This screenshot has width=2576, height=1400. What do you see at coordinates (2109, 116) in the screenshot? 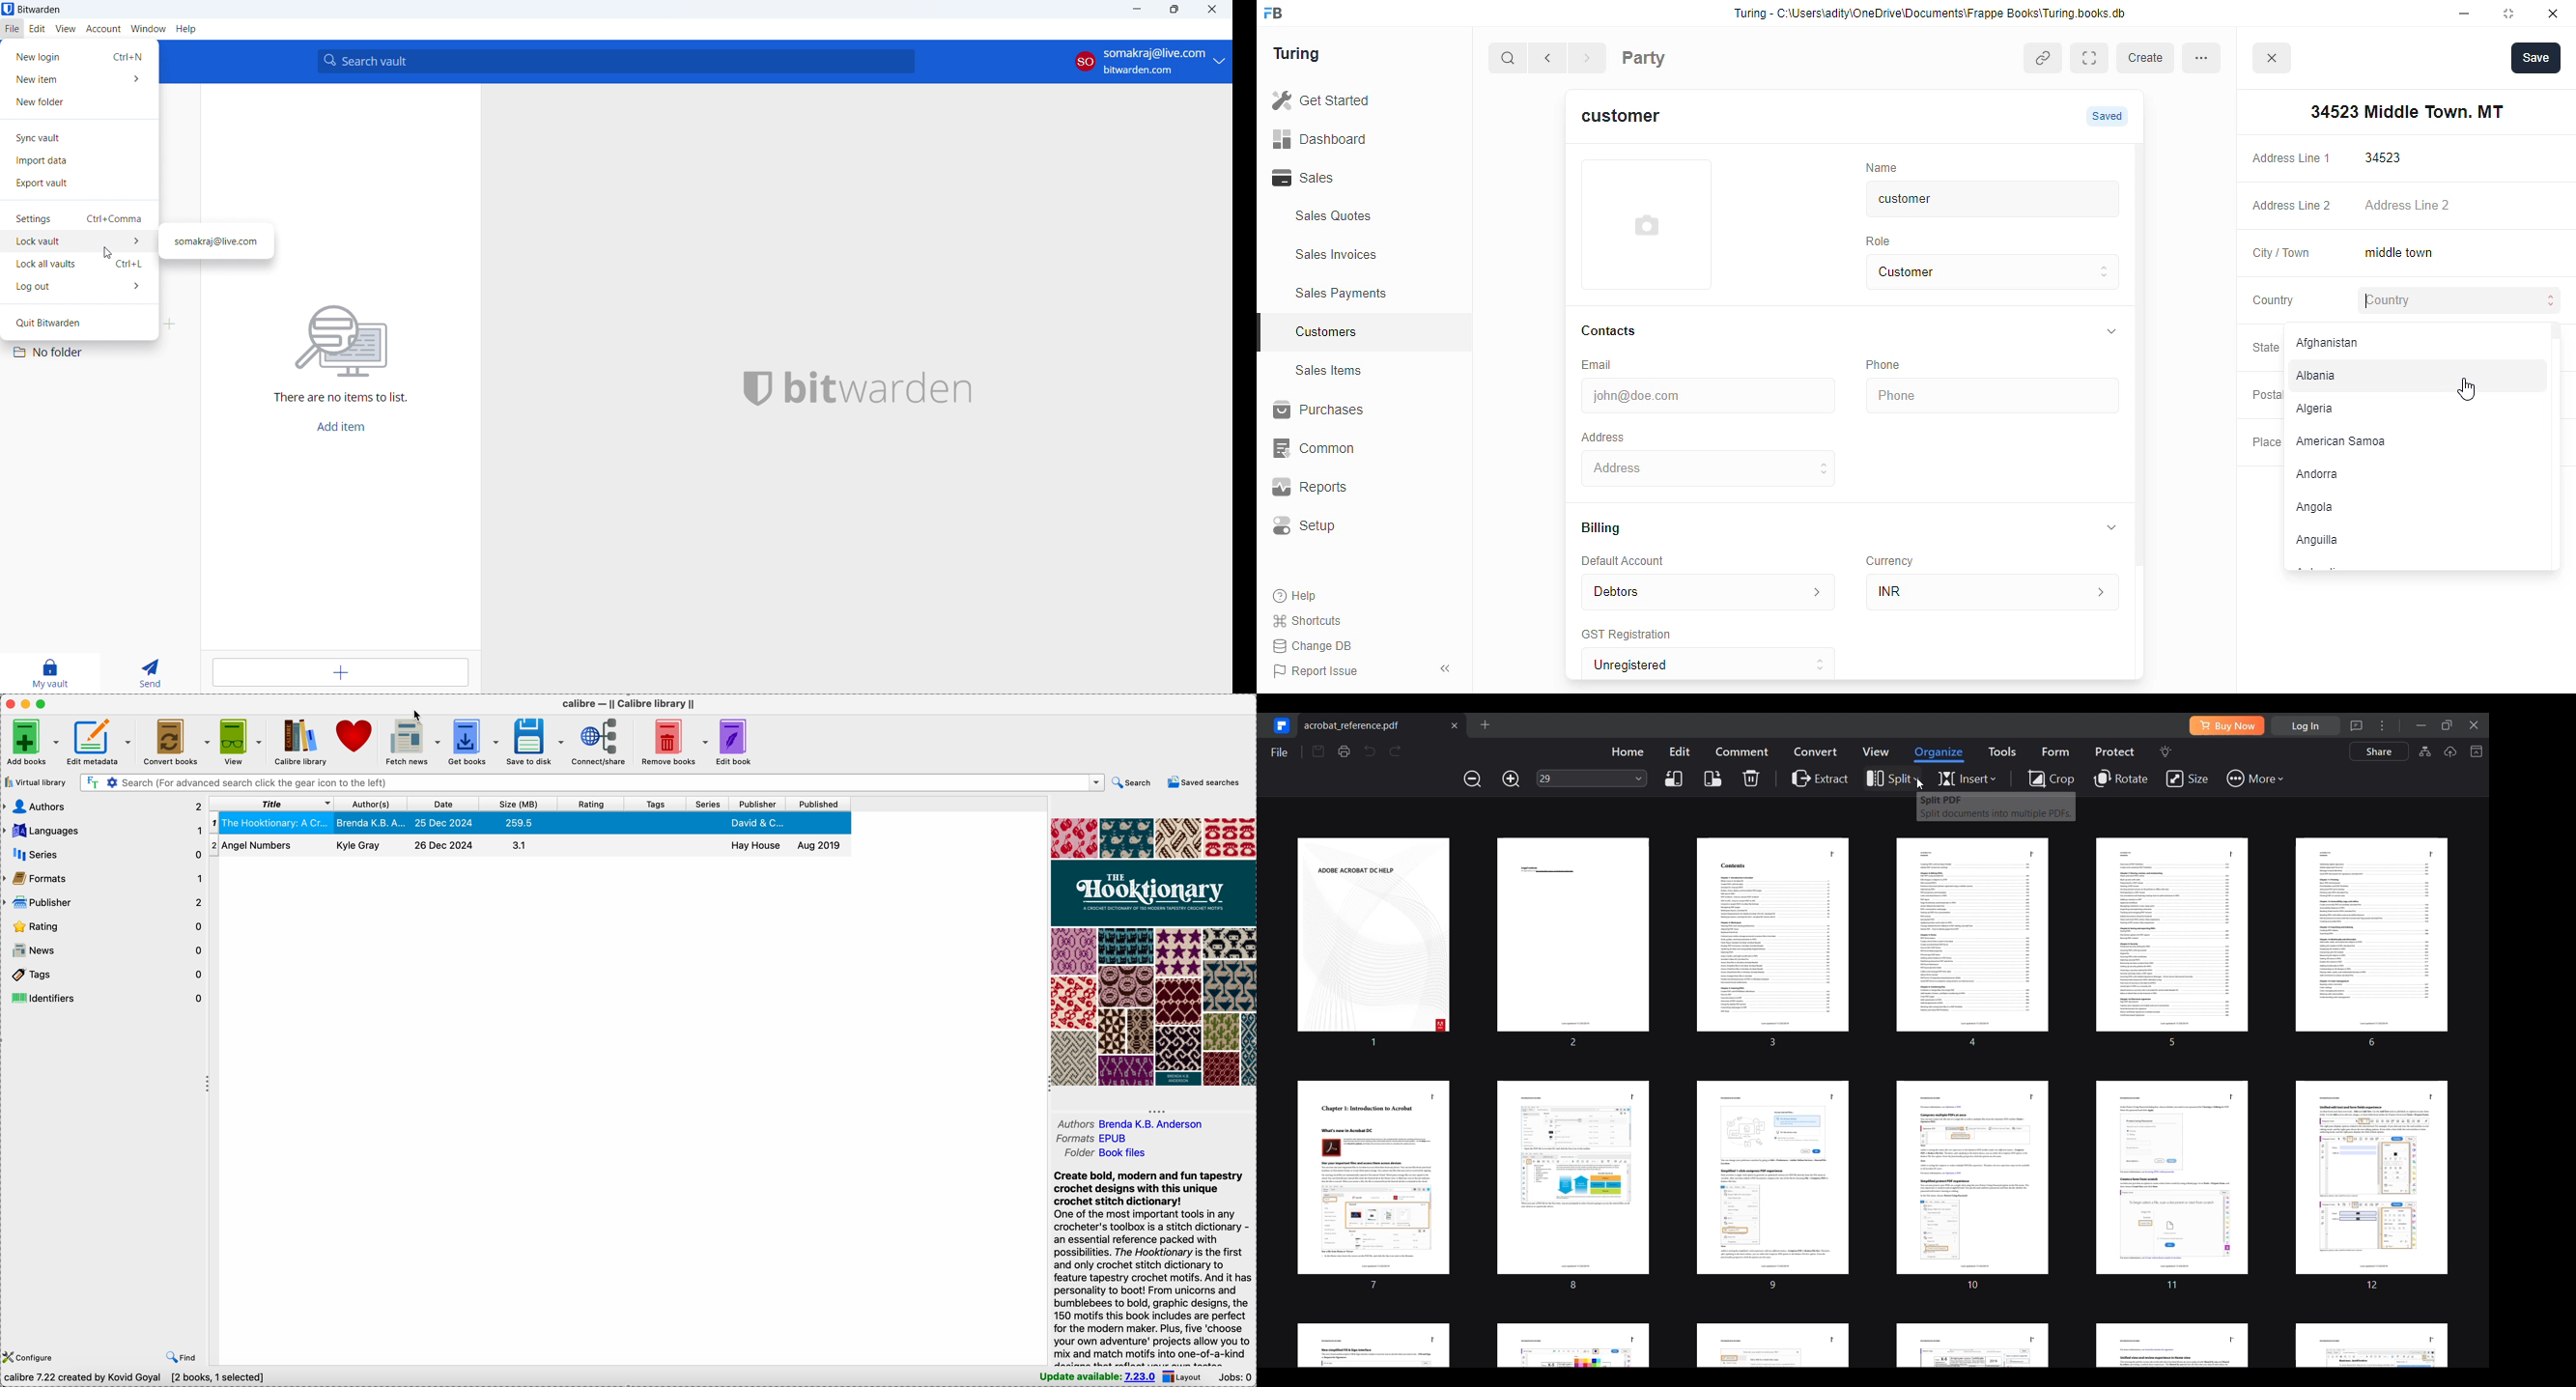
I see `Saved` at bounding box center [2109, 116].